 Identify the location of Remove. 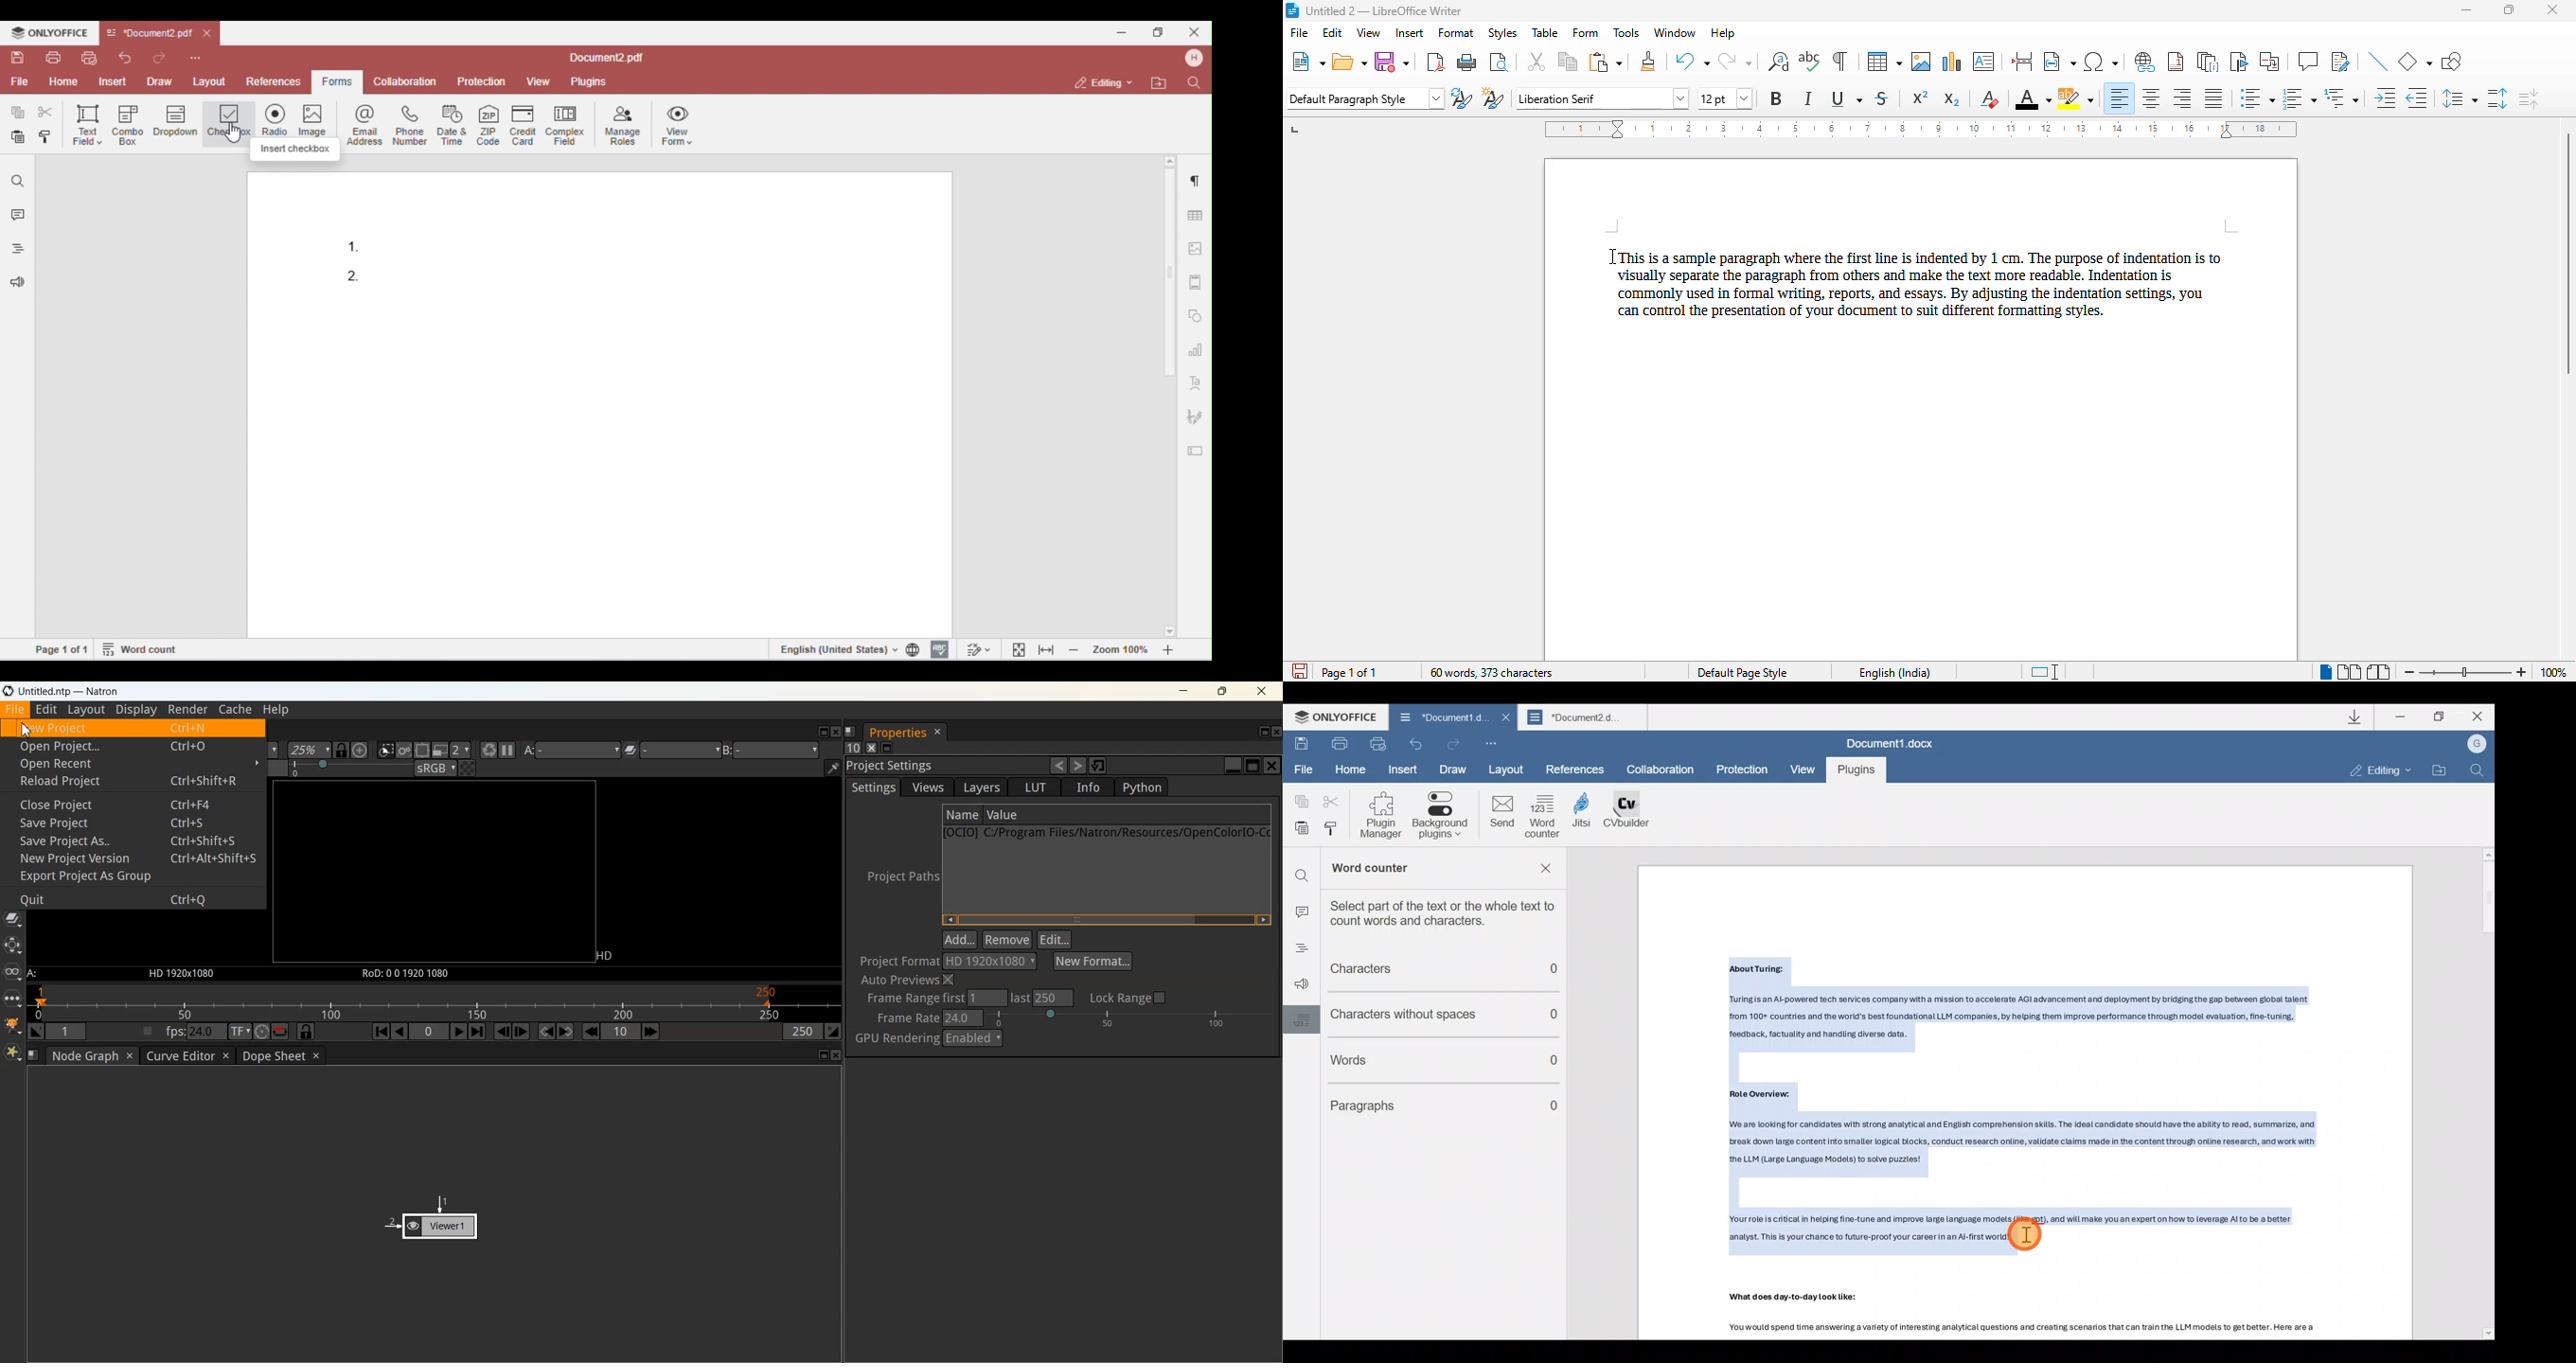
(1549, 871).